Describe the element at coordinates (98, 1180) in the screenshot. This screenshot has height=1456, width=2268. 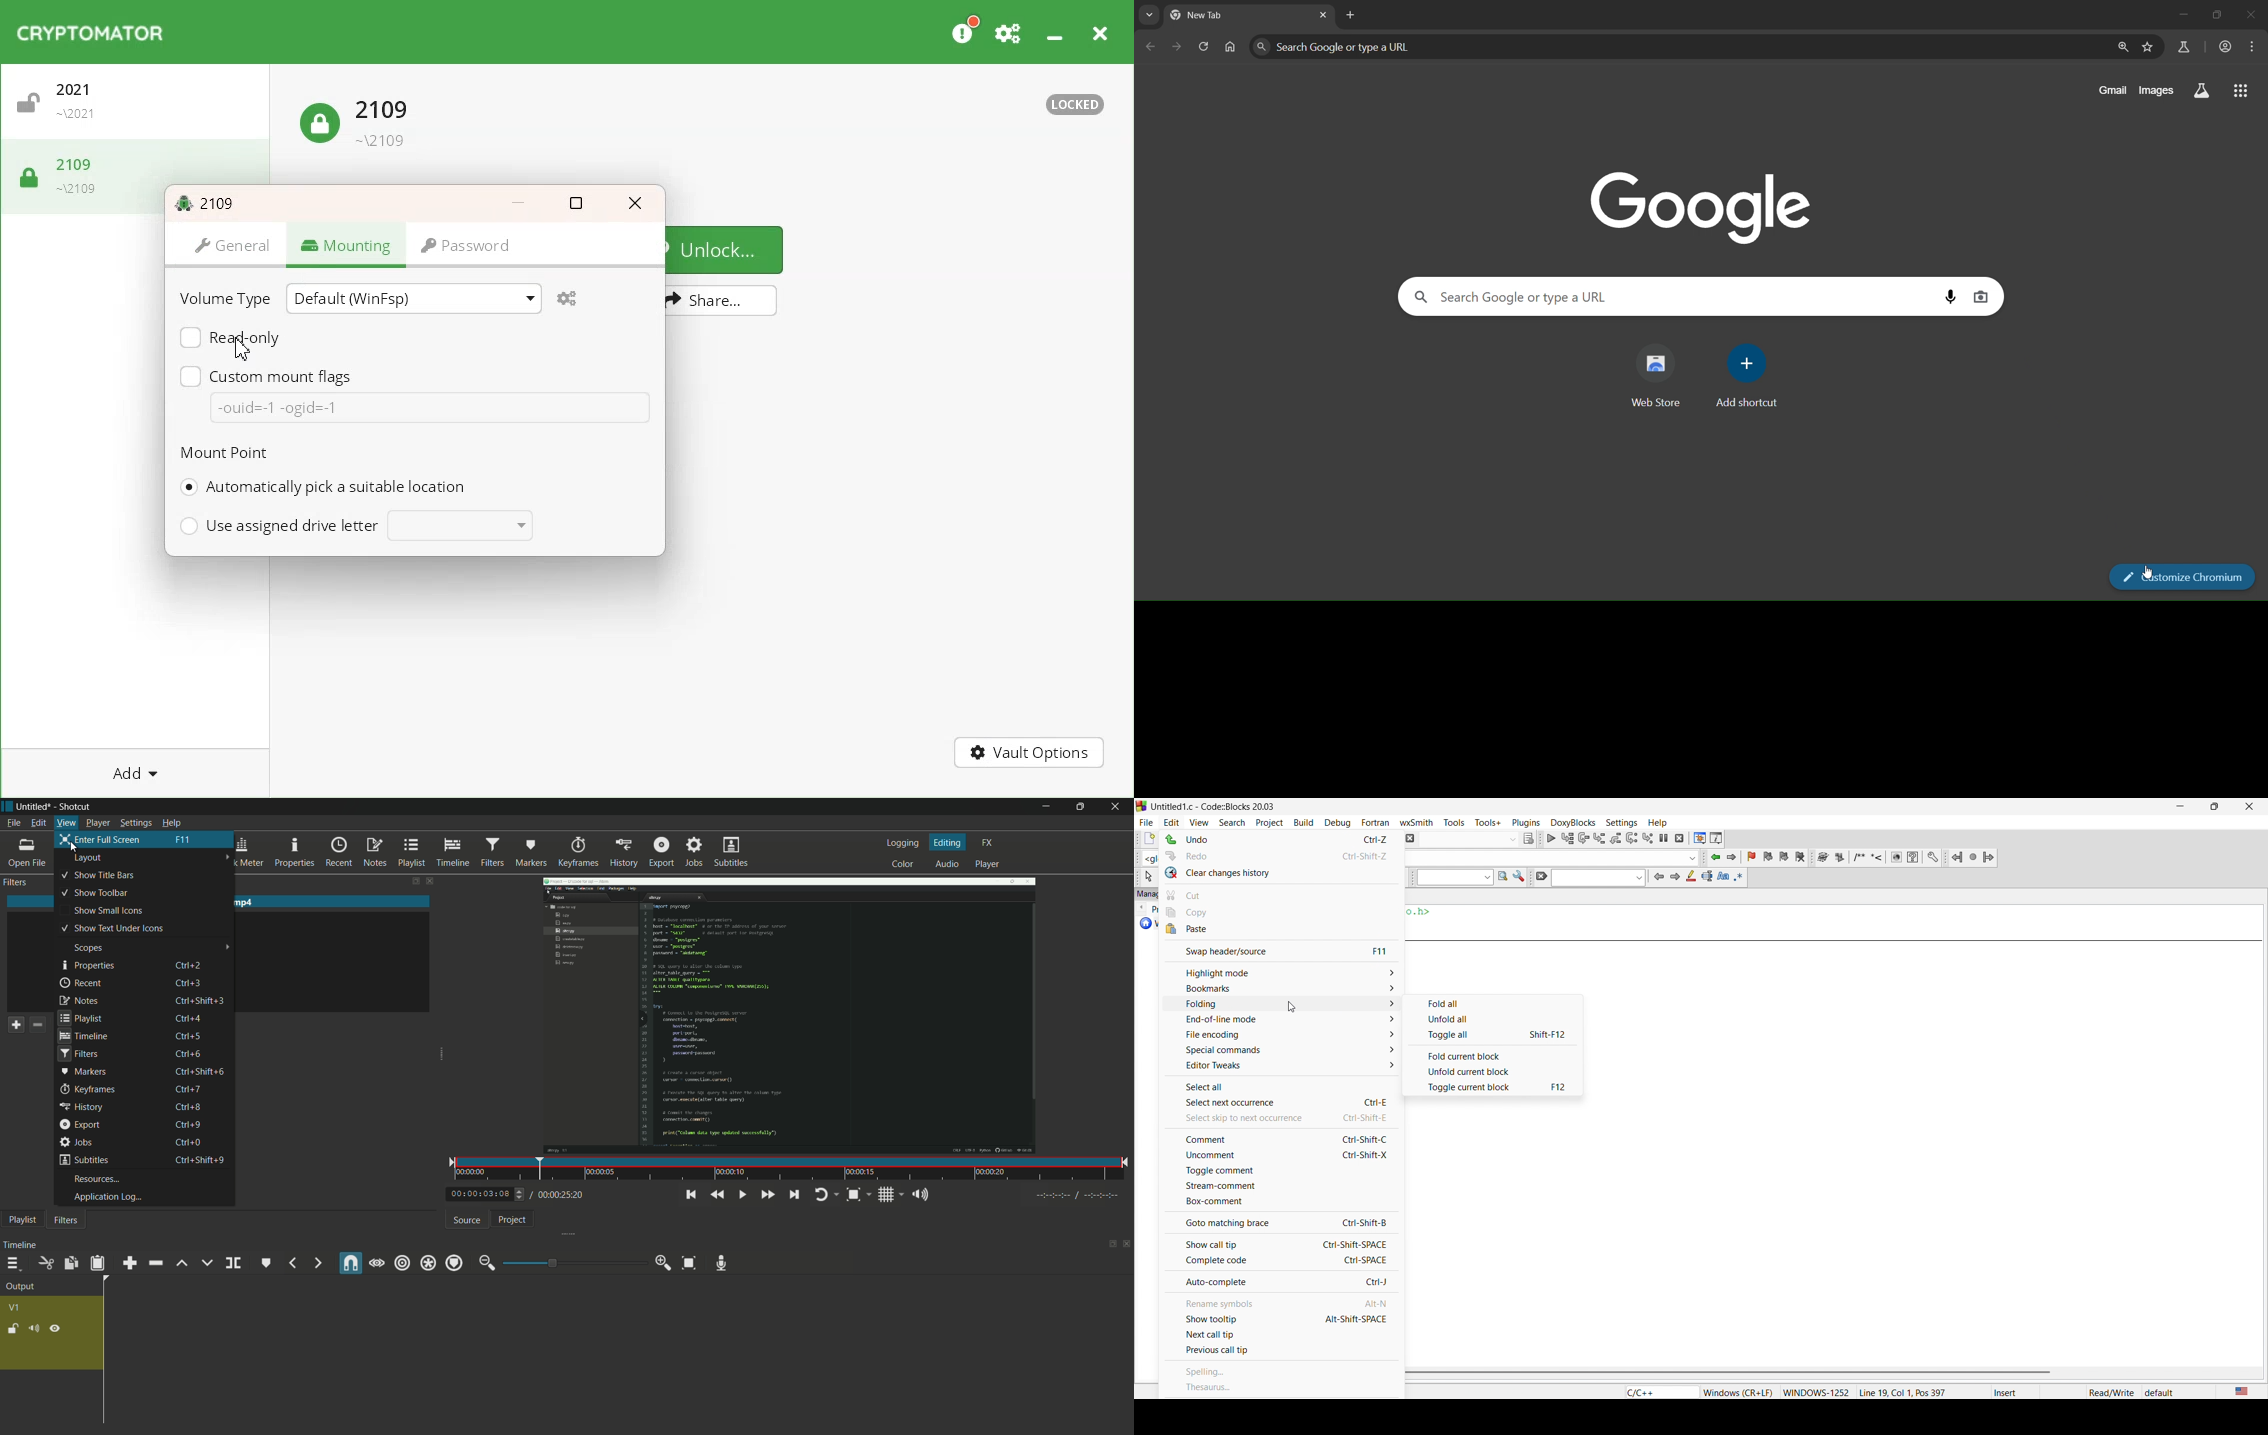
I see `resources` at that location.